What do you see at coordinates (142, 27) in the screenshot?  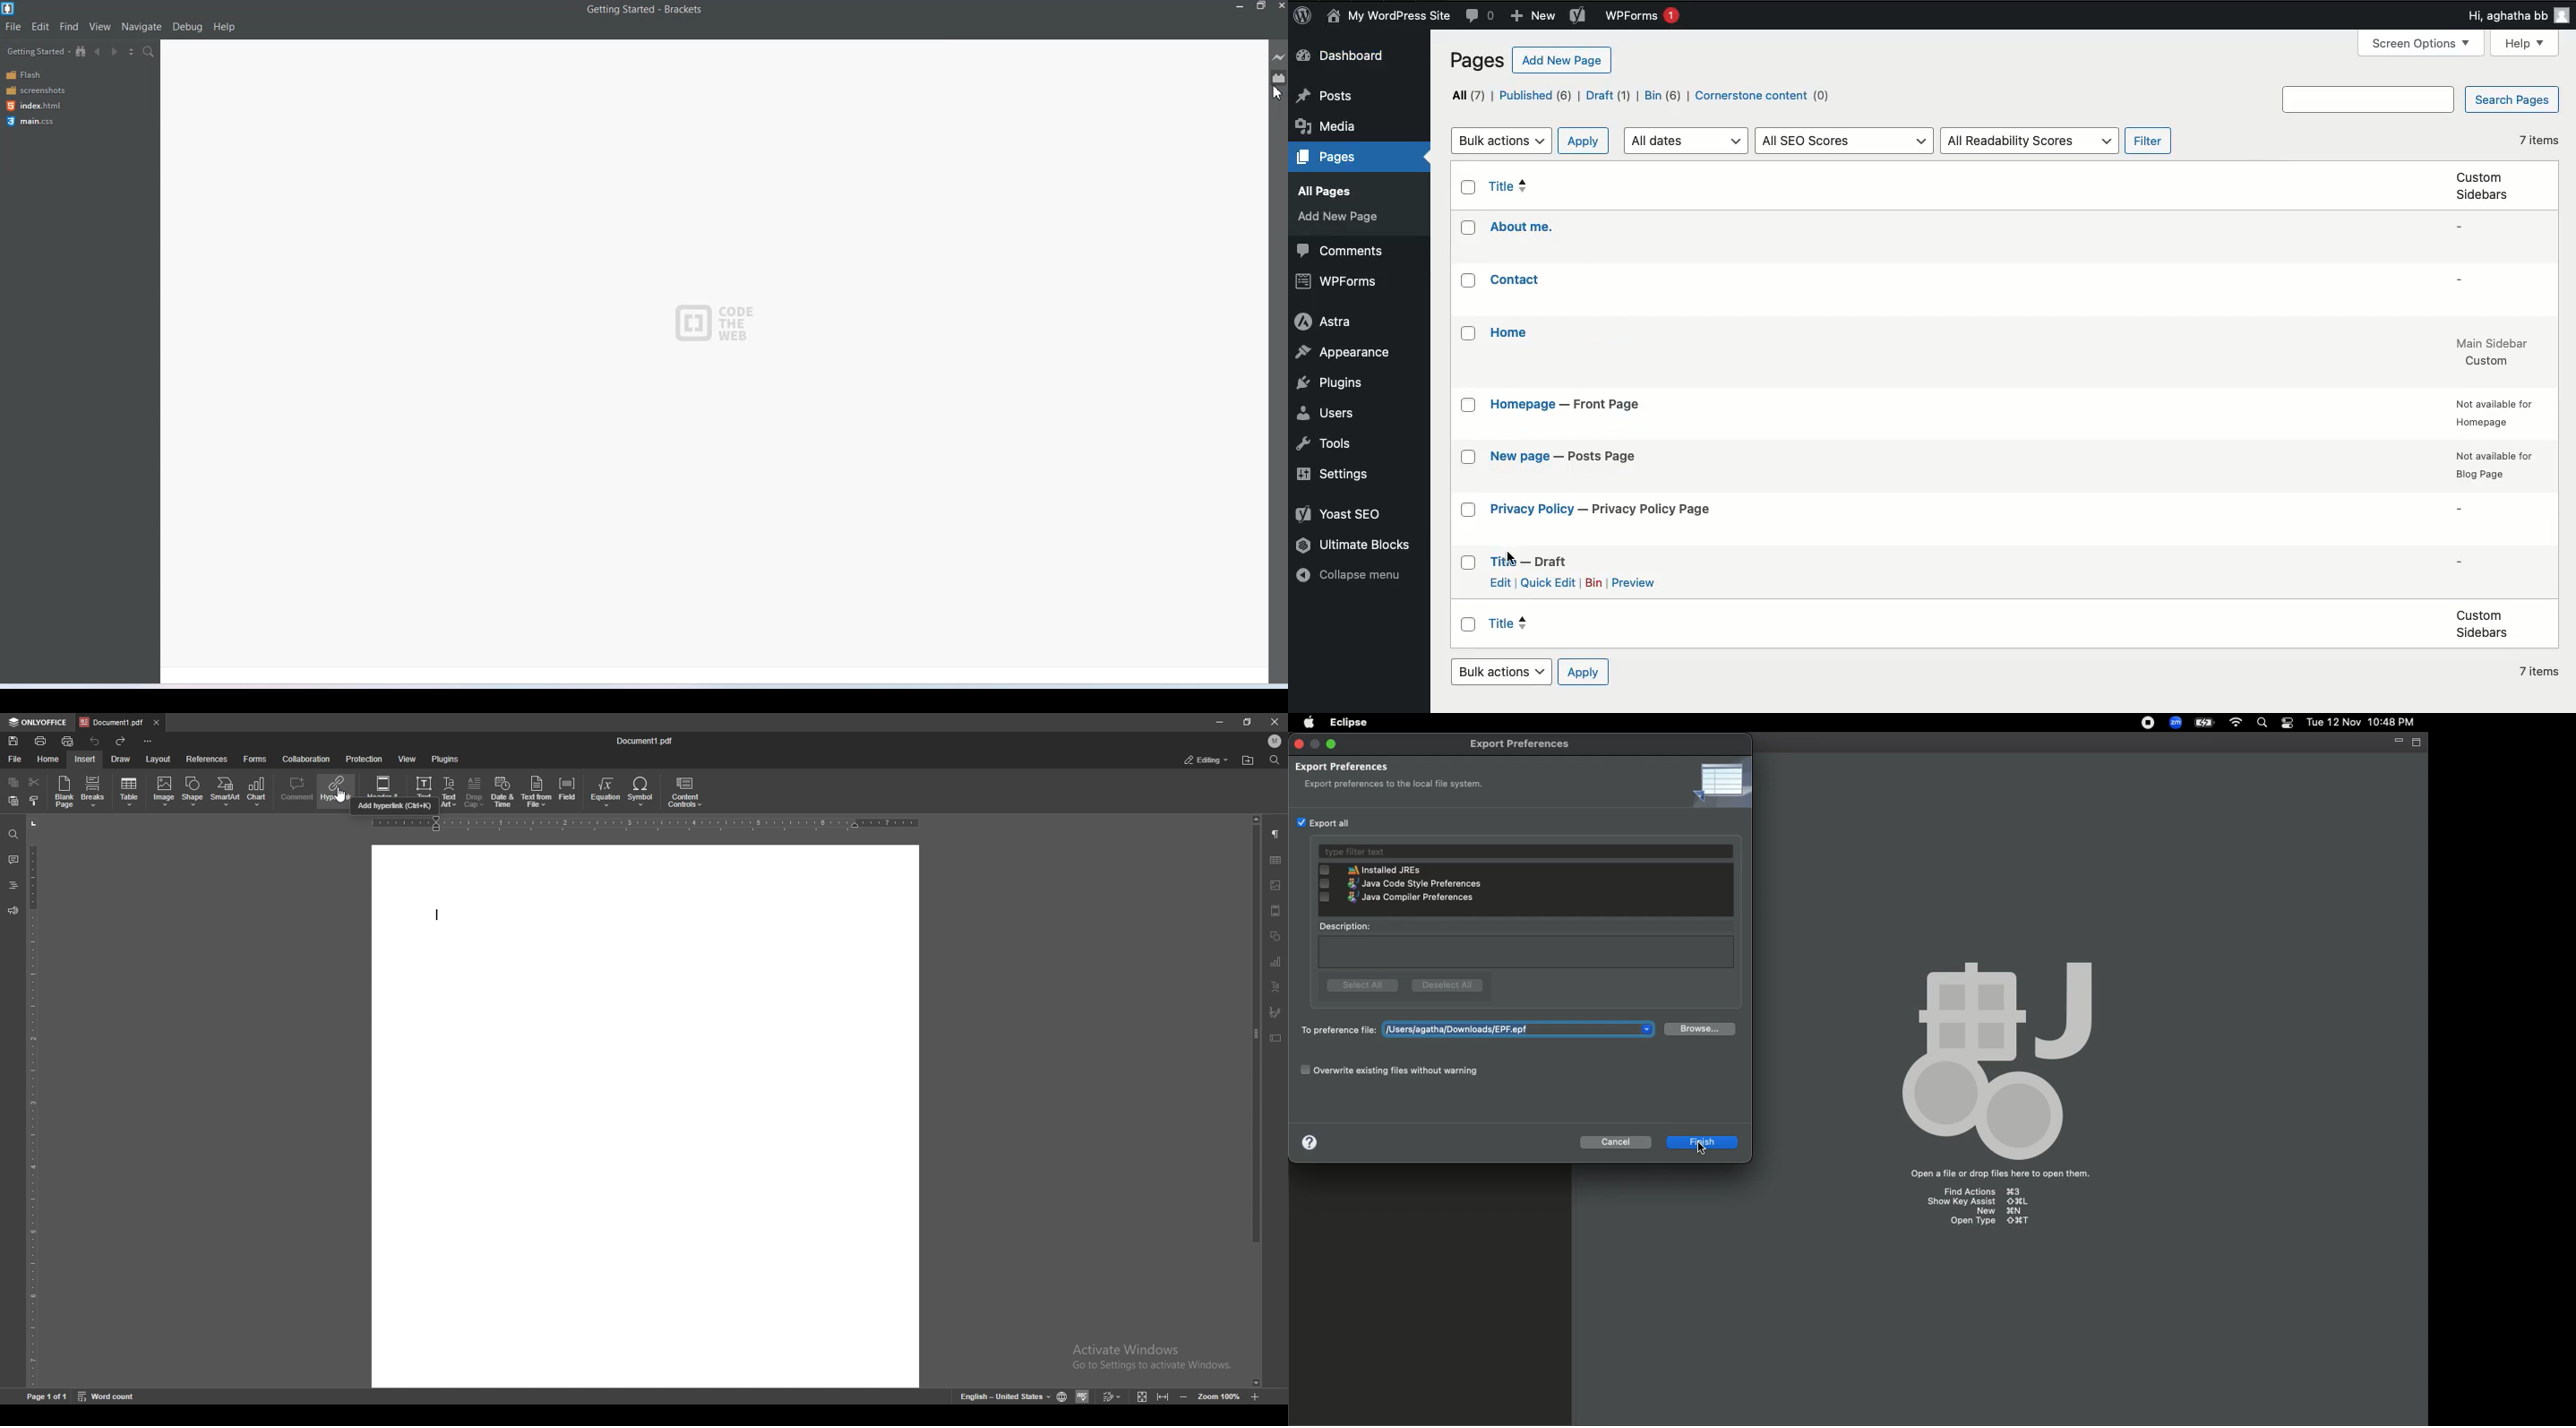 I see `Navigate` at bounding box center [142, 27].